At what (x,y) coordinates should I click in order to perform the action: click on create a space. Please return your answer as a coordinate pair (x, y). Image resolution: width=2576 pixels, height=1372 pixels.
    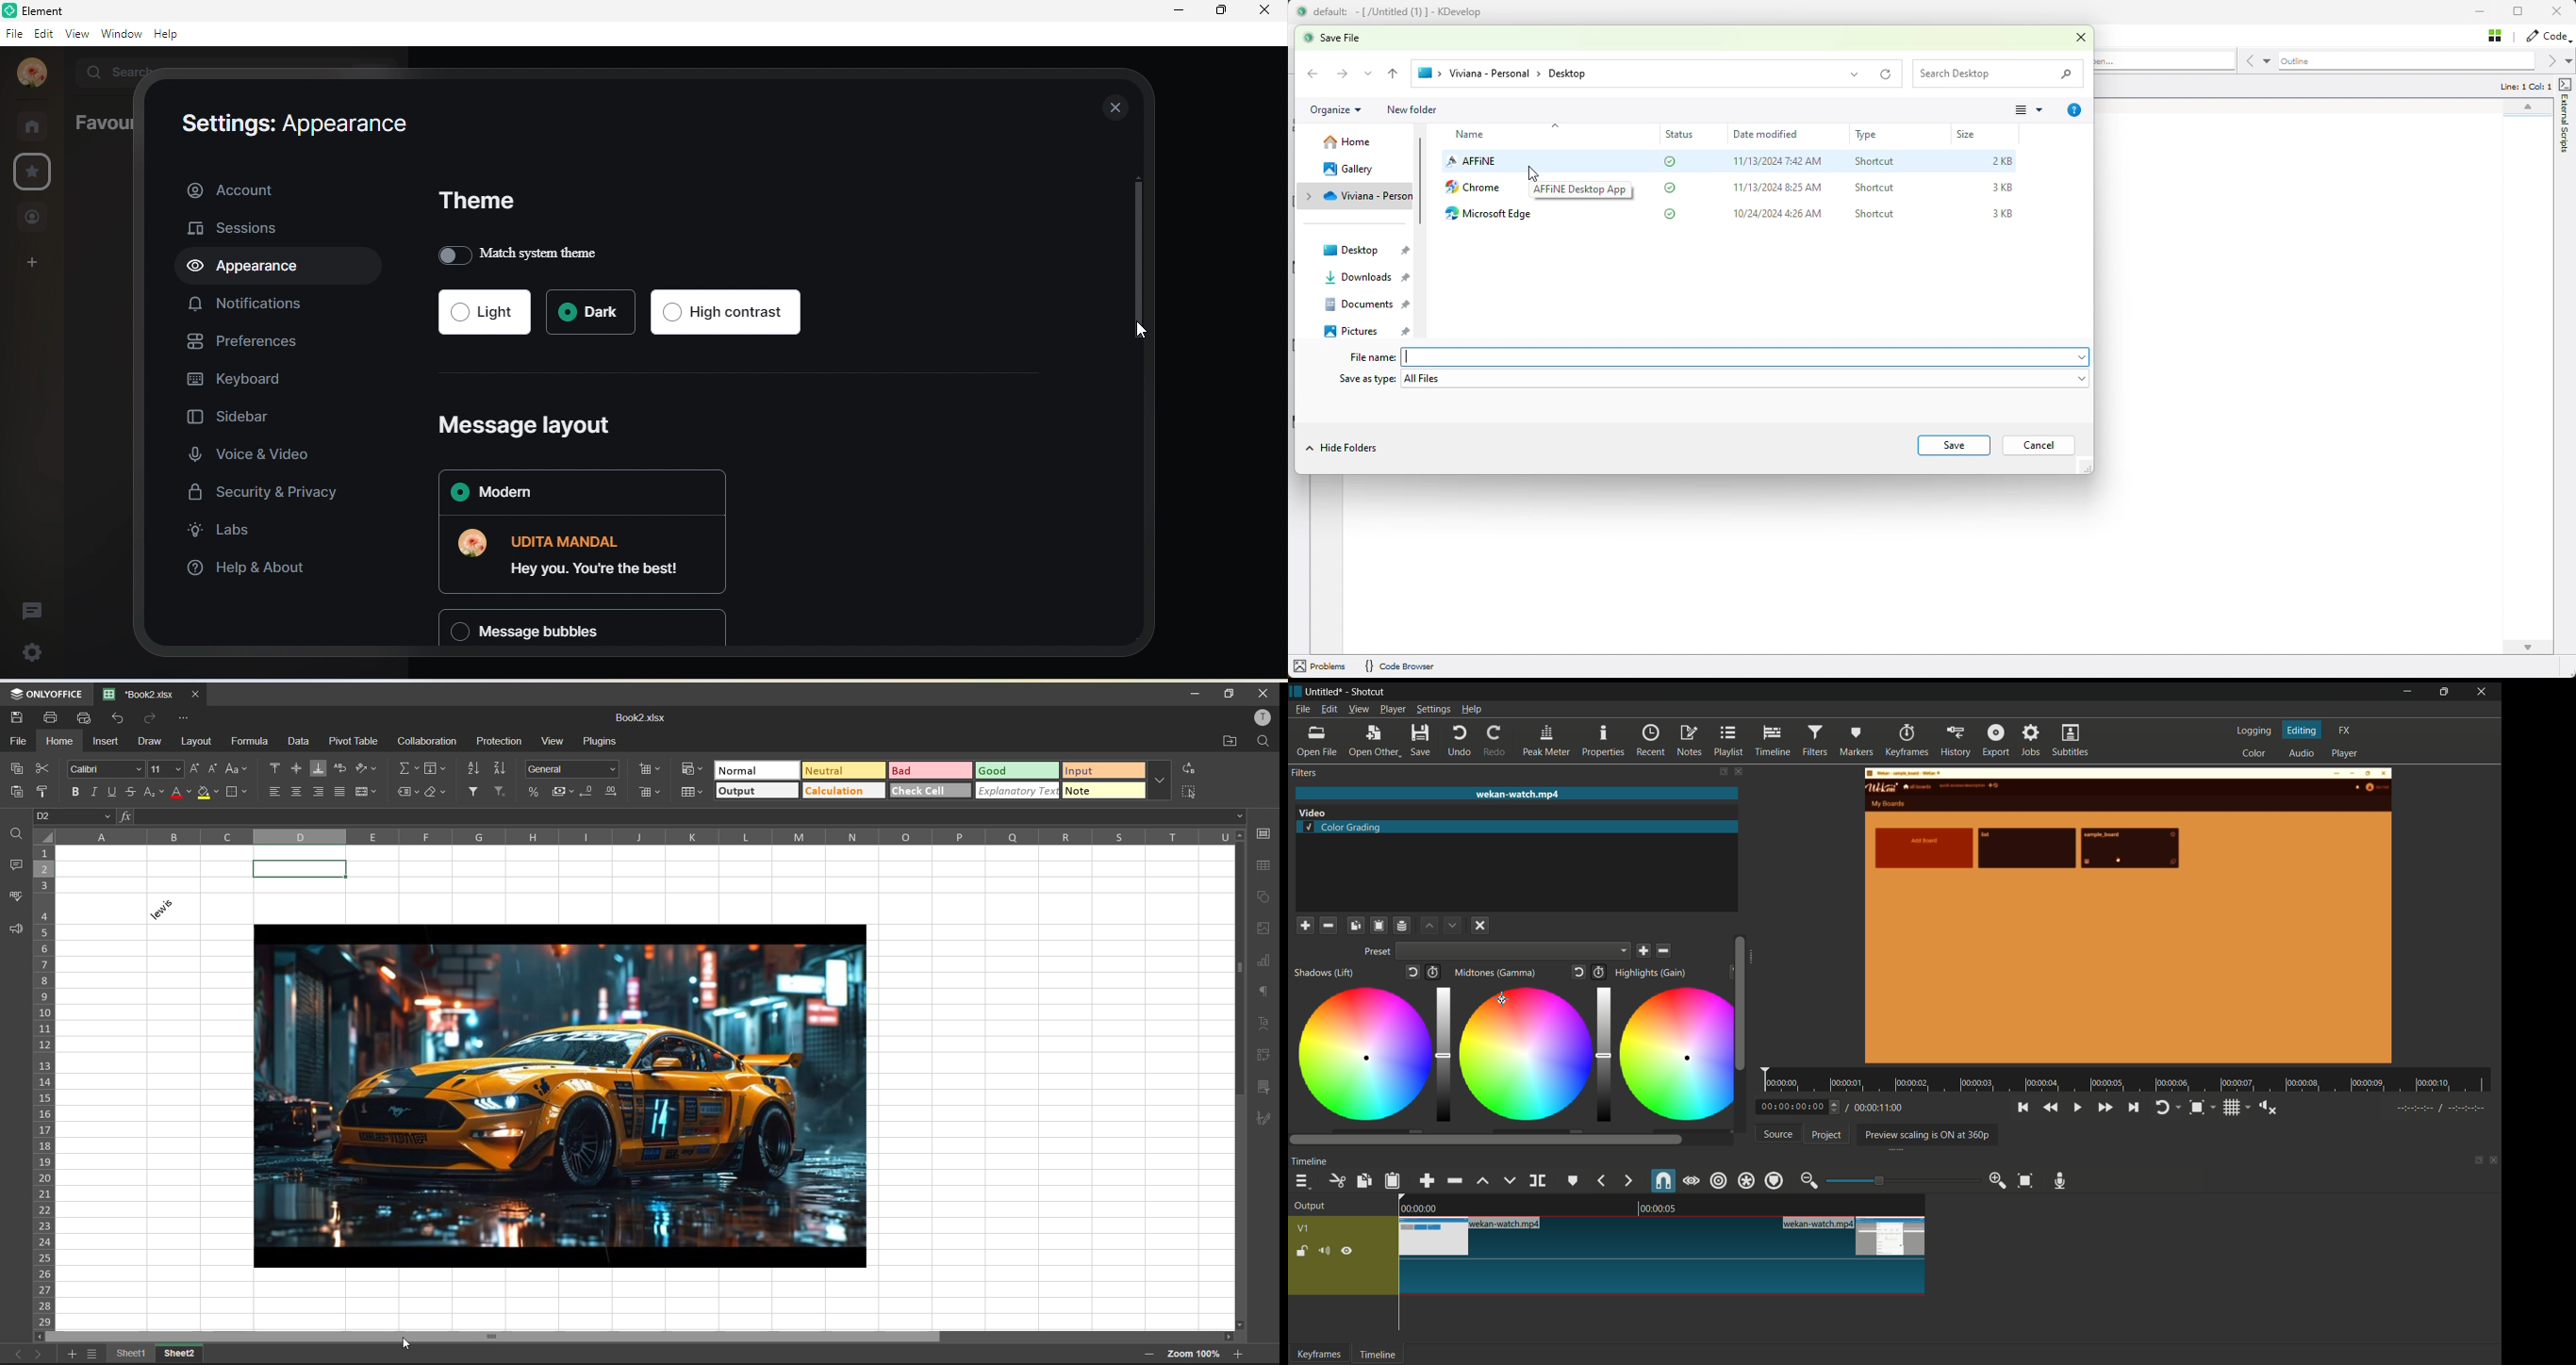
    Looking at the image, I should click on (33, 264).